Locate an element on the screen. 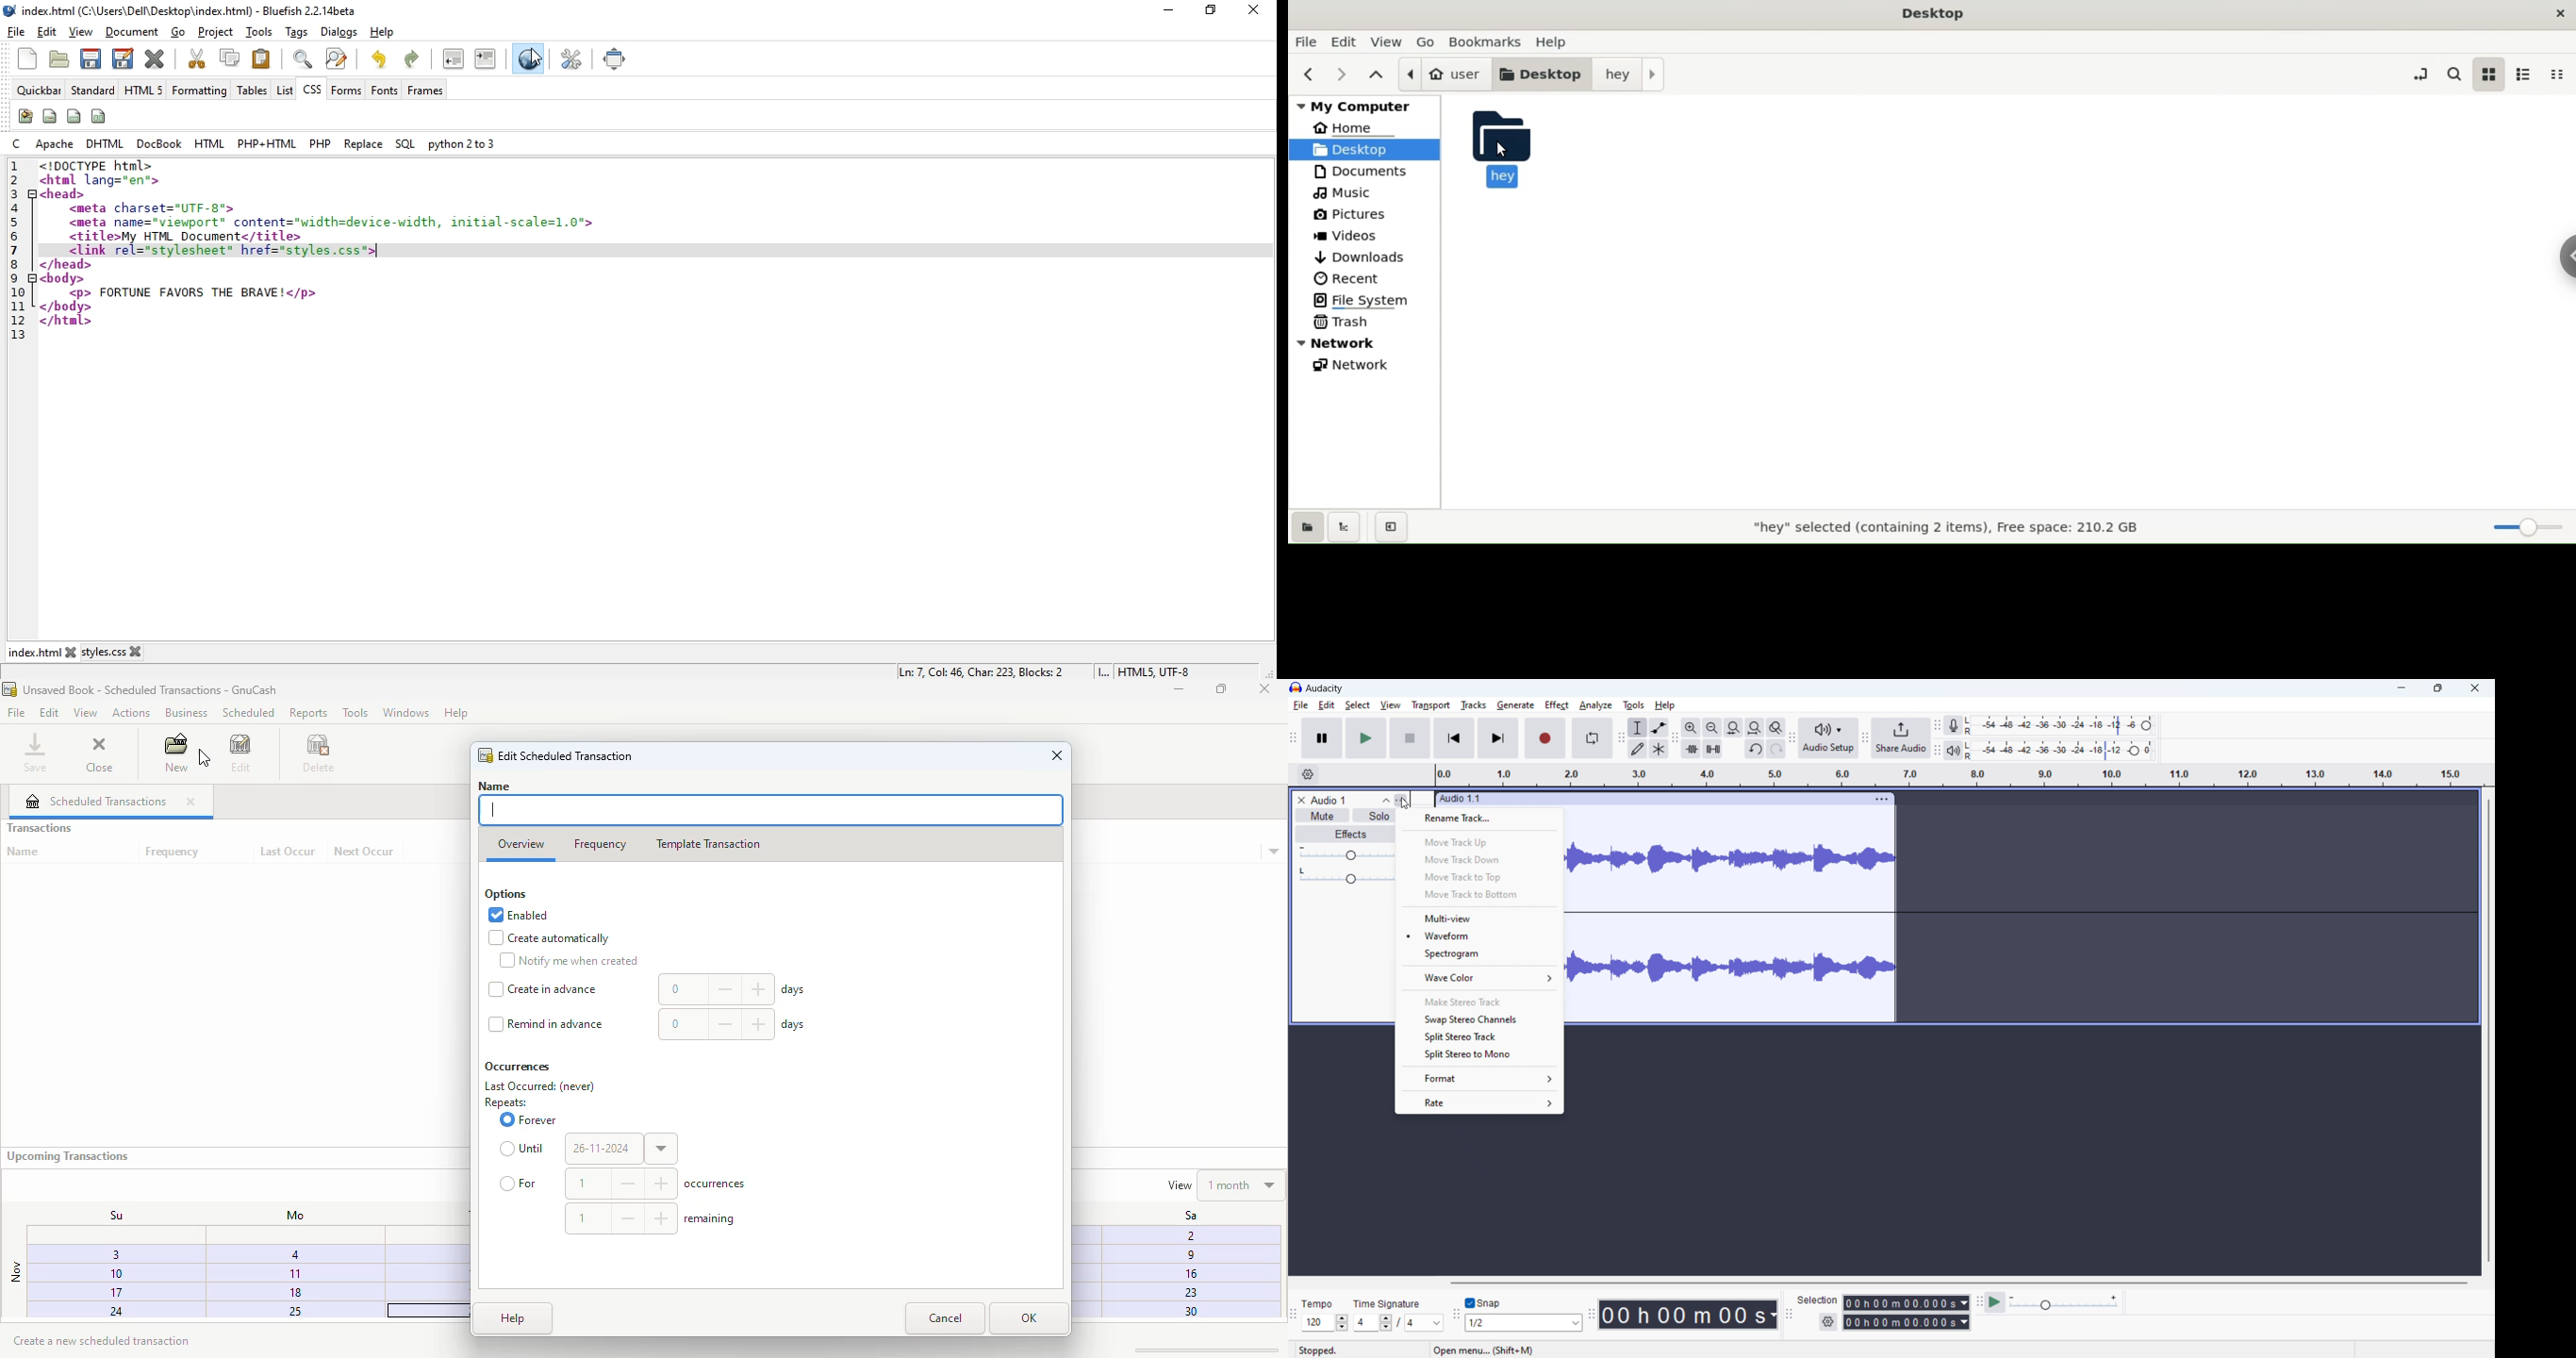 Image resolution: width=2576 pixels, height=1372 pixels. document is located at coordinates (132, 33).